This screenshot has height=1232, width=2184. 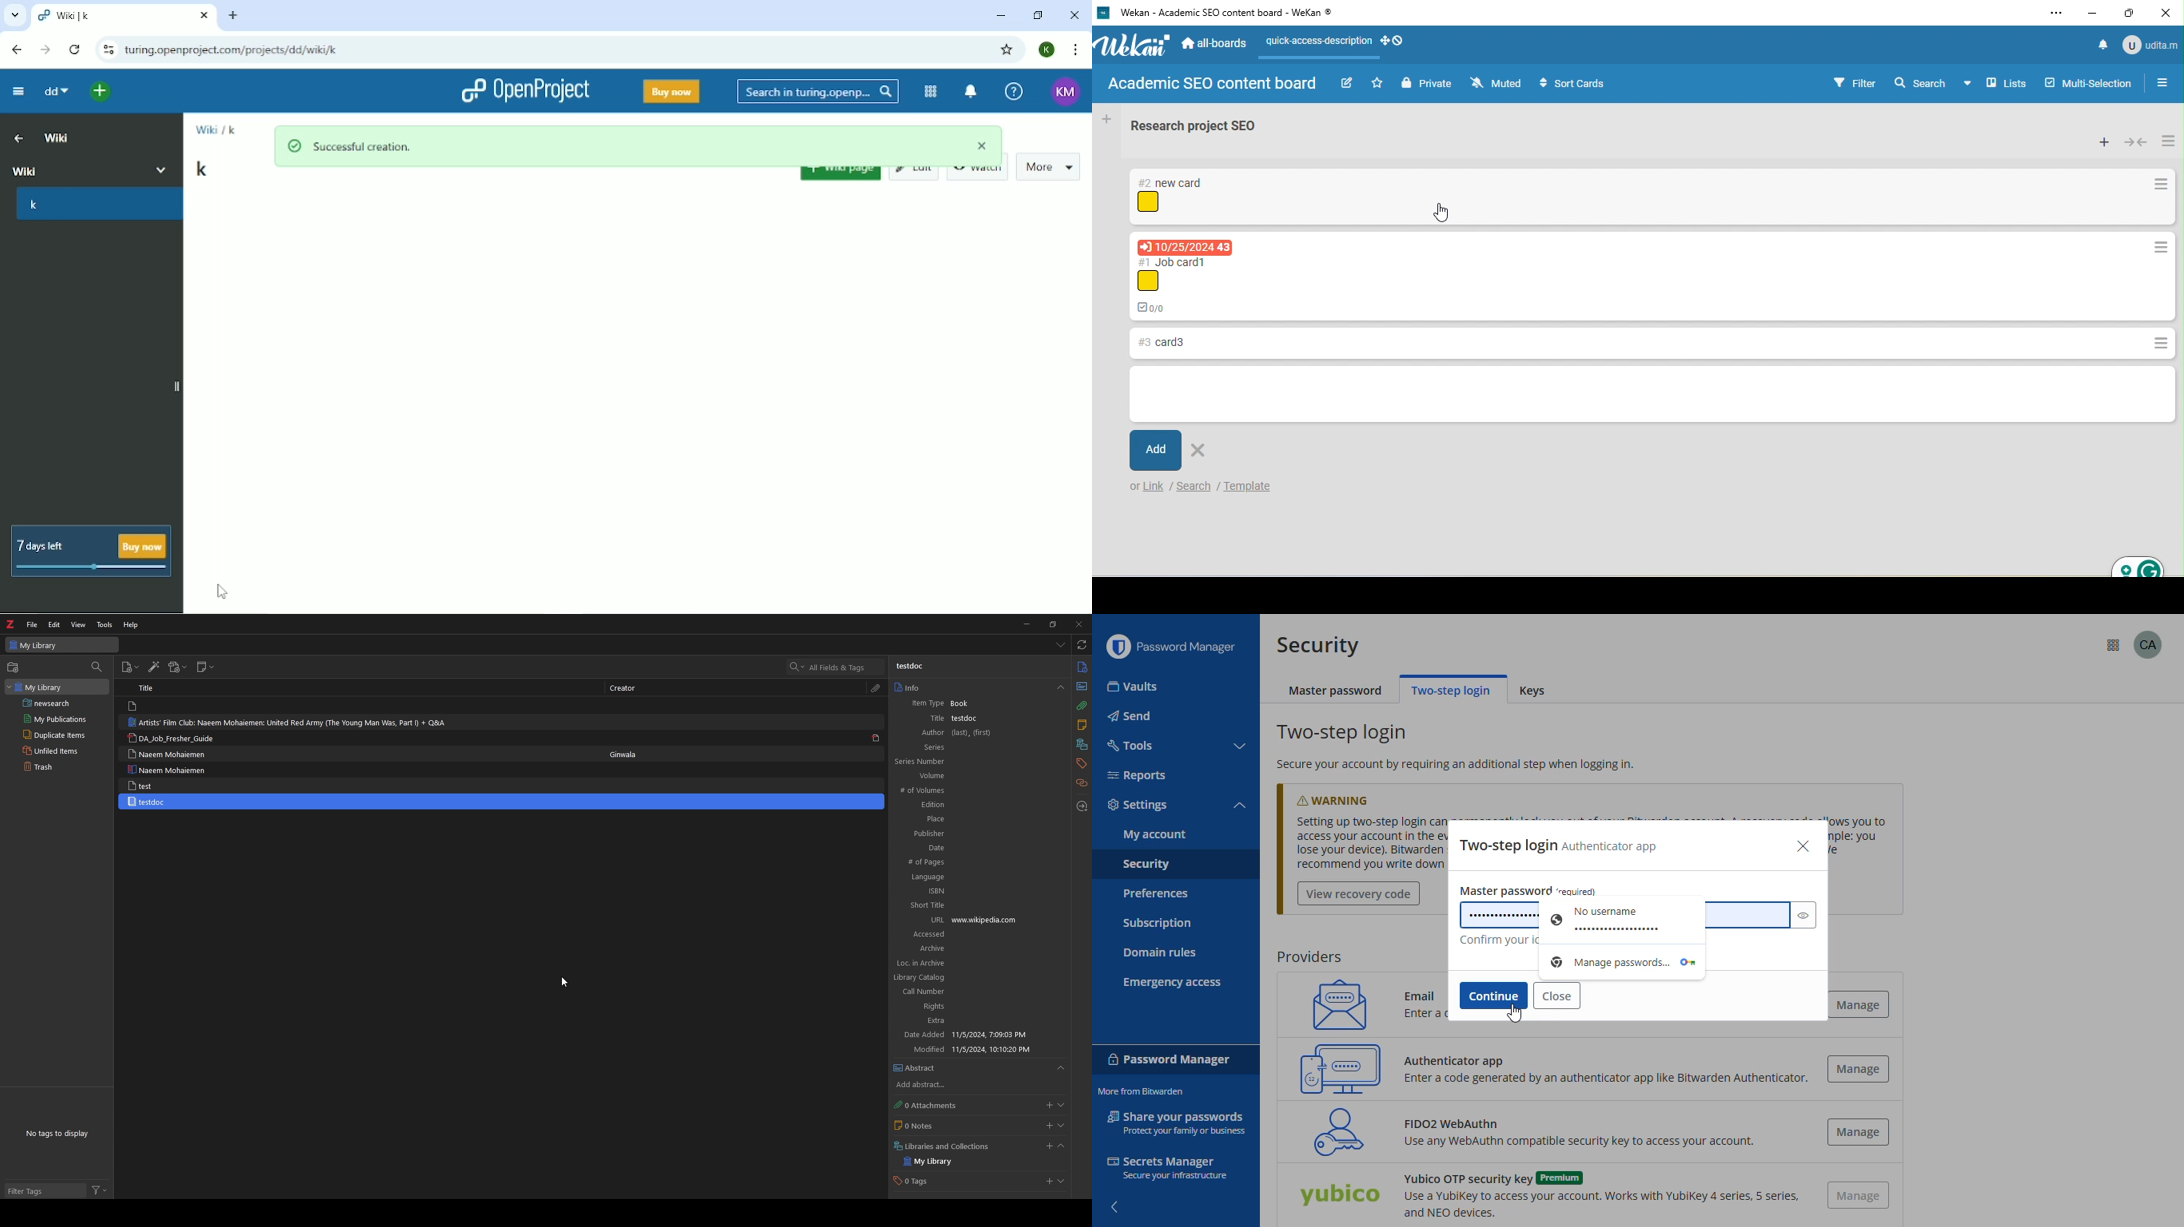 What do you see at coordinates (1081, 644) in the screenshot?
I see `sync with zotero.org` at bounding box center [1081, 644].